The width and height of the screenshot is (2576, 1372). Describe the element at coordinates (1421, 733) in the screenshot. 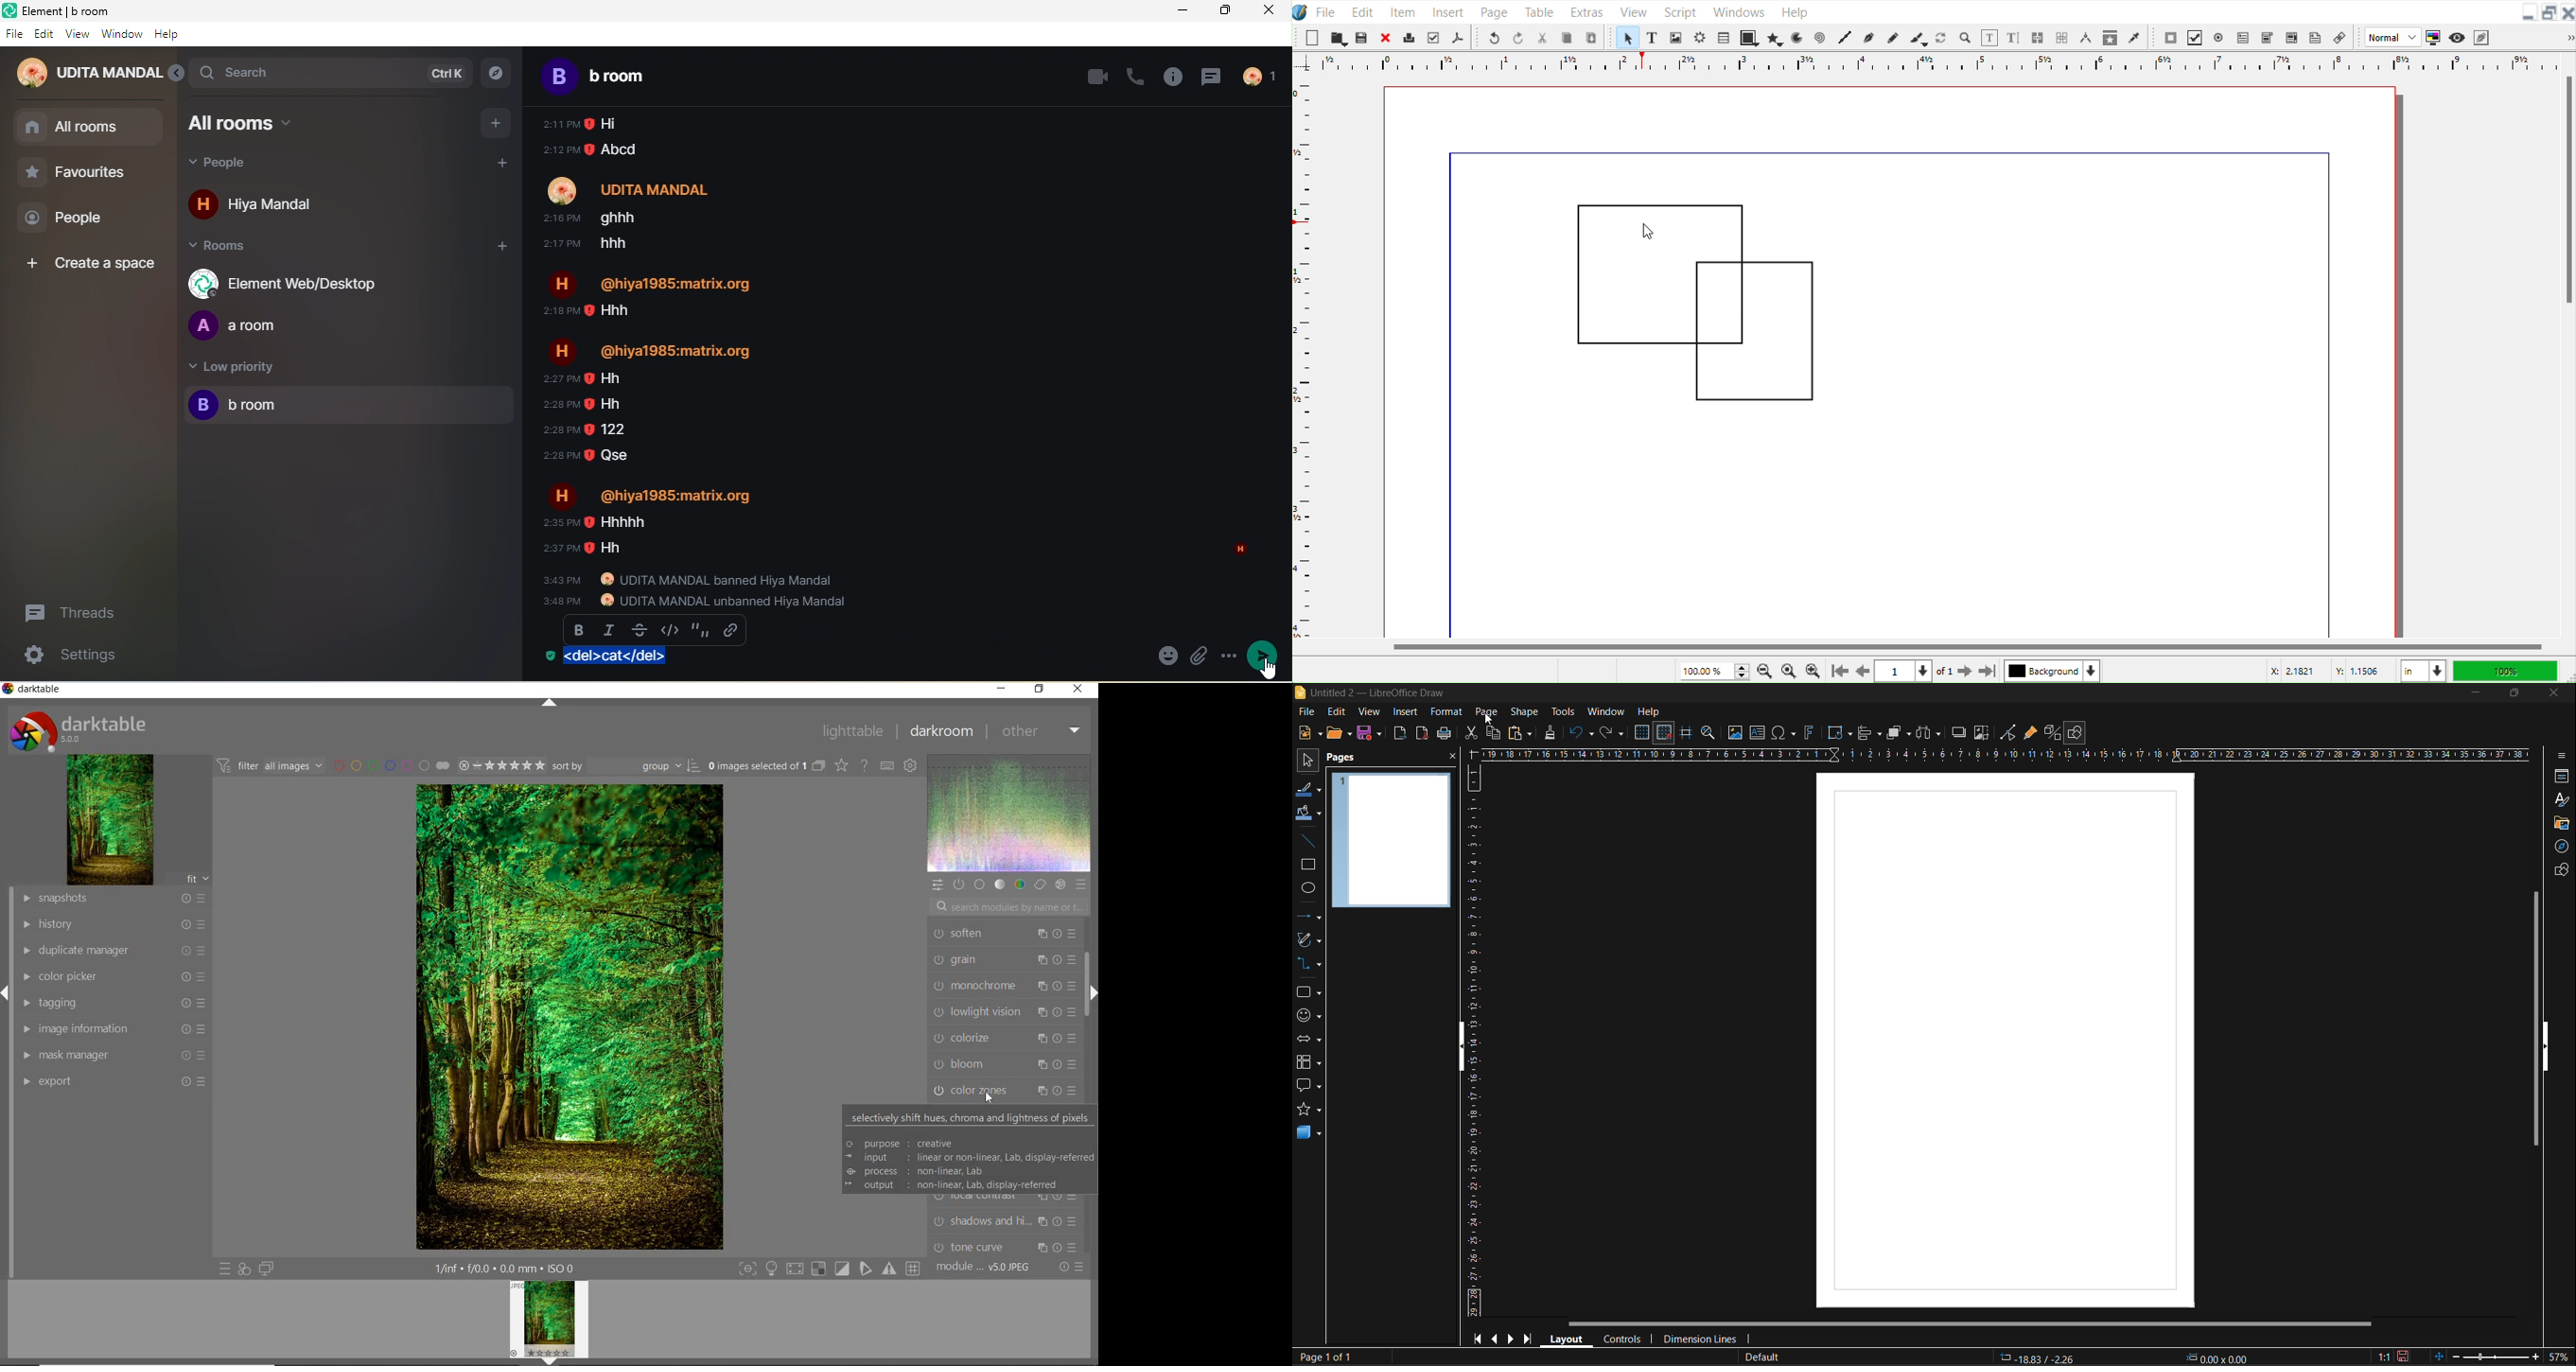

I see `export directly as pdf` at that location.